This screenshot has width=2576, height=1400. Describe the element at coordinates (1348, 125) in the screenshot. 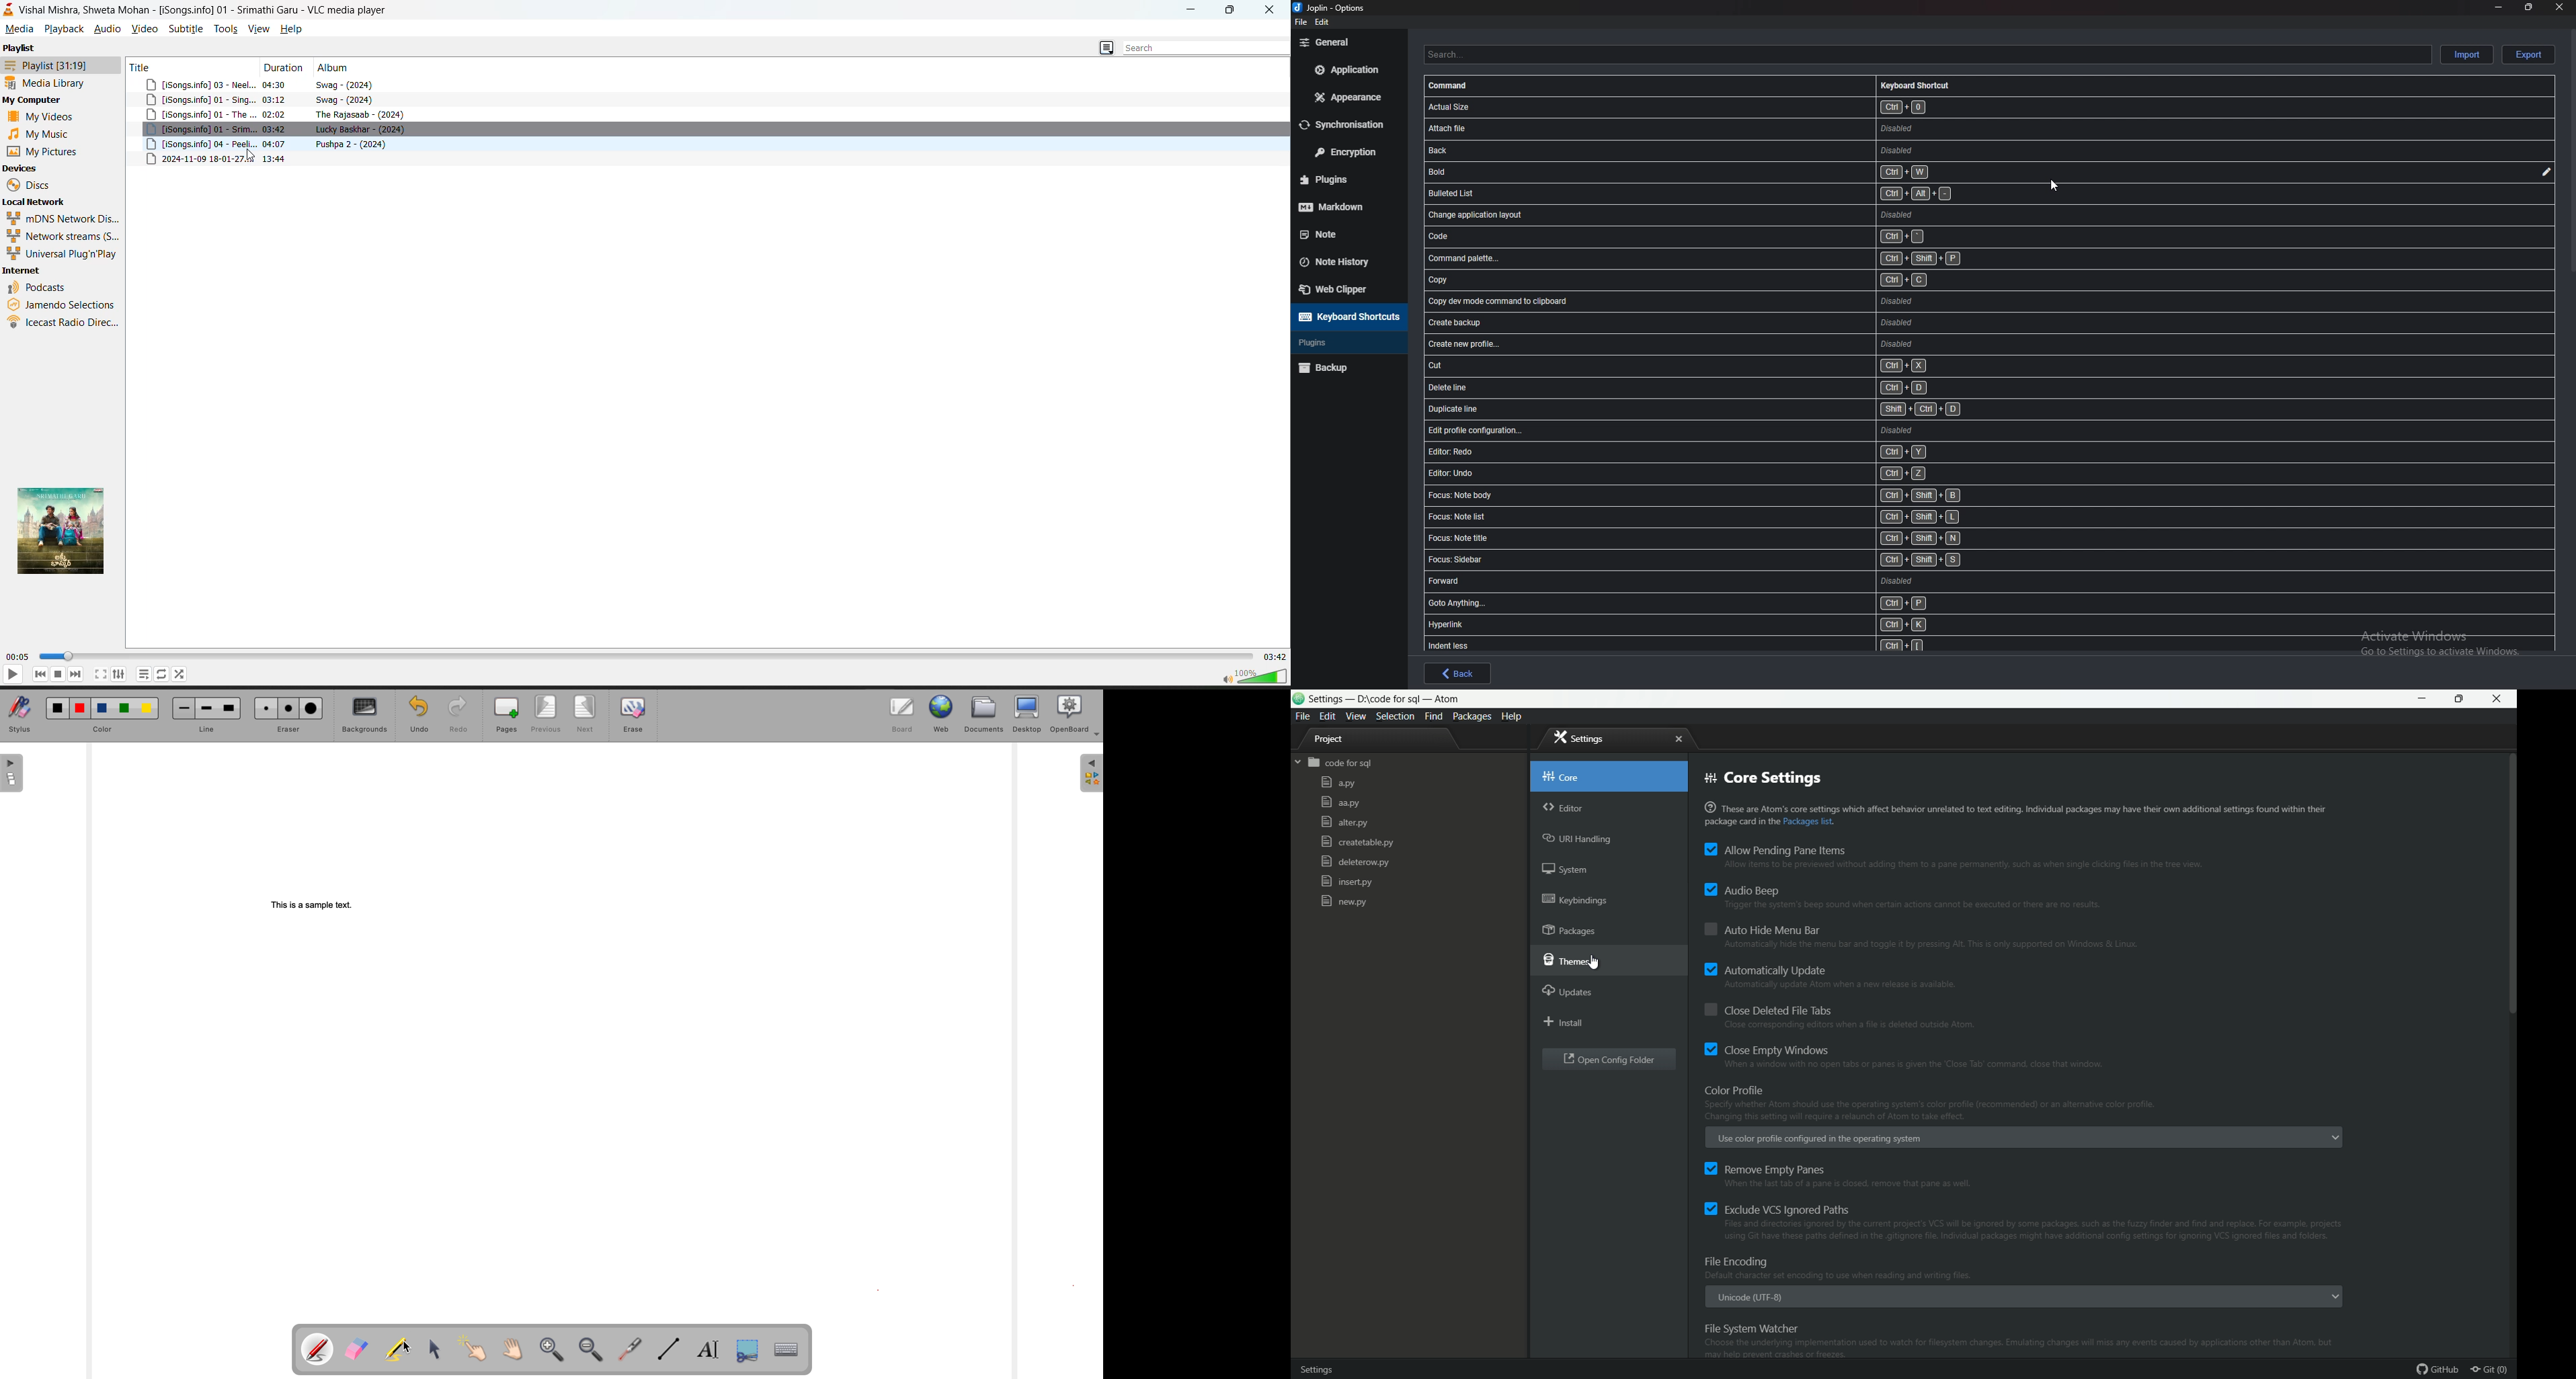

I see `Synchronization` at that location.